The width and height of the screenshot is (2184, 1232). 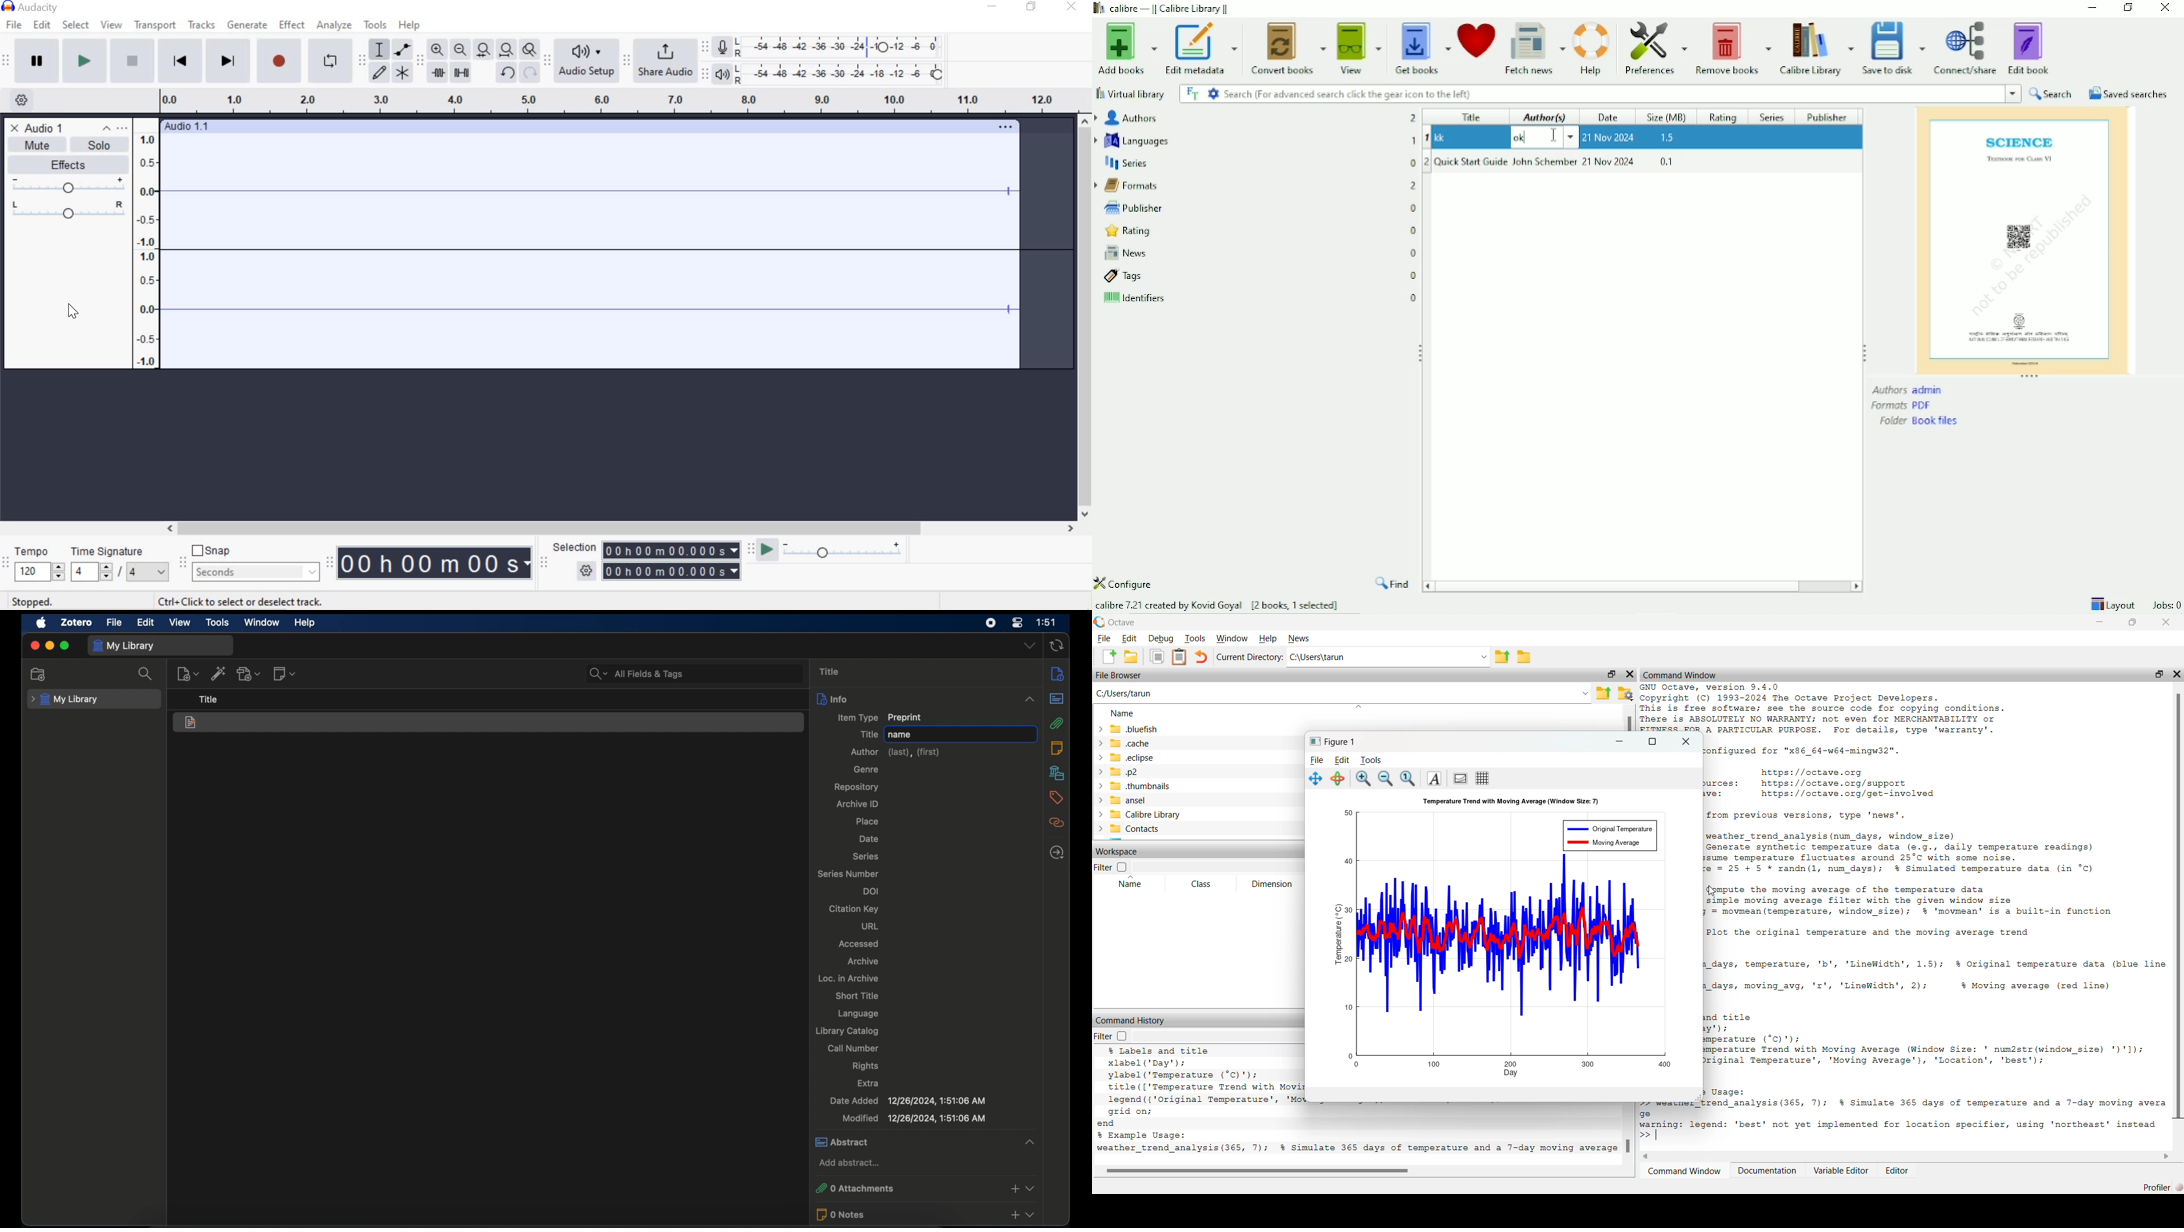 I want to click on item type  preprint, so click(x=880, y=717).